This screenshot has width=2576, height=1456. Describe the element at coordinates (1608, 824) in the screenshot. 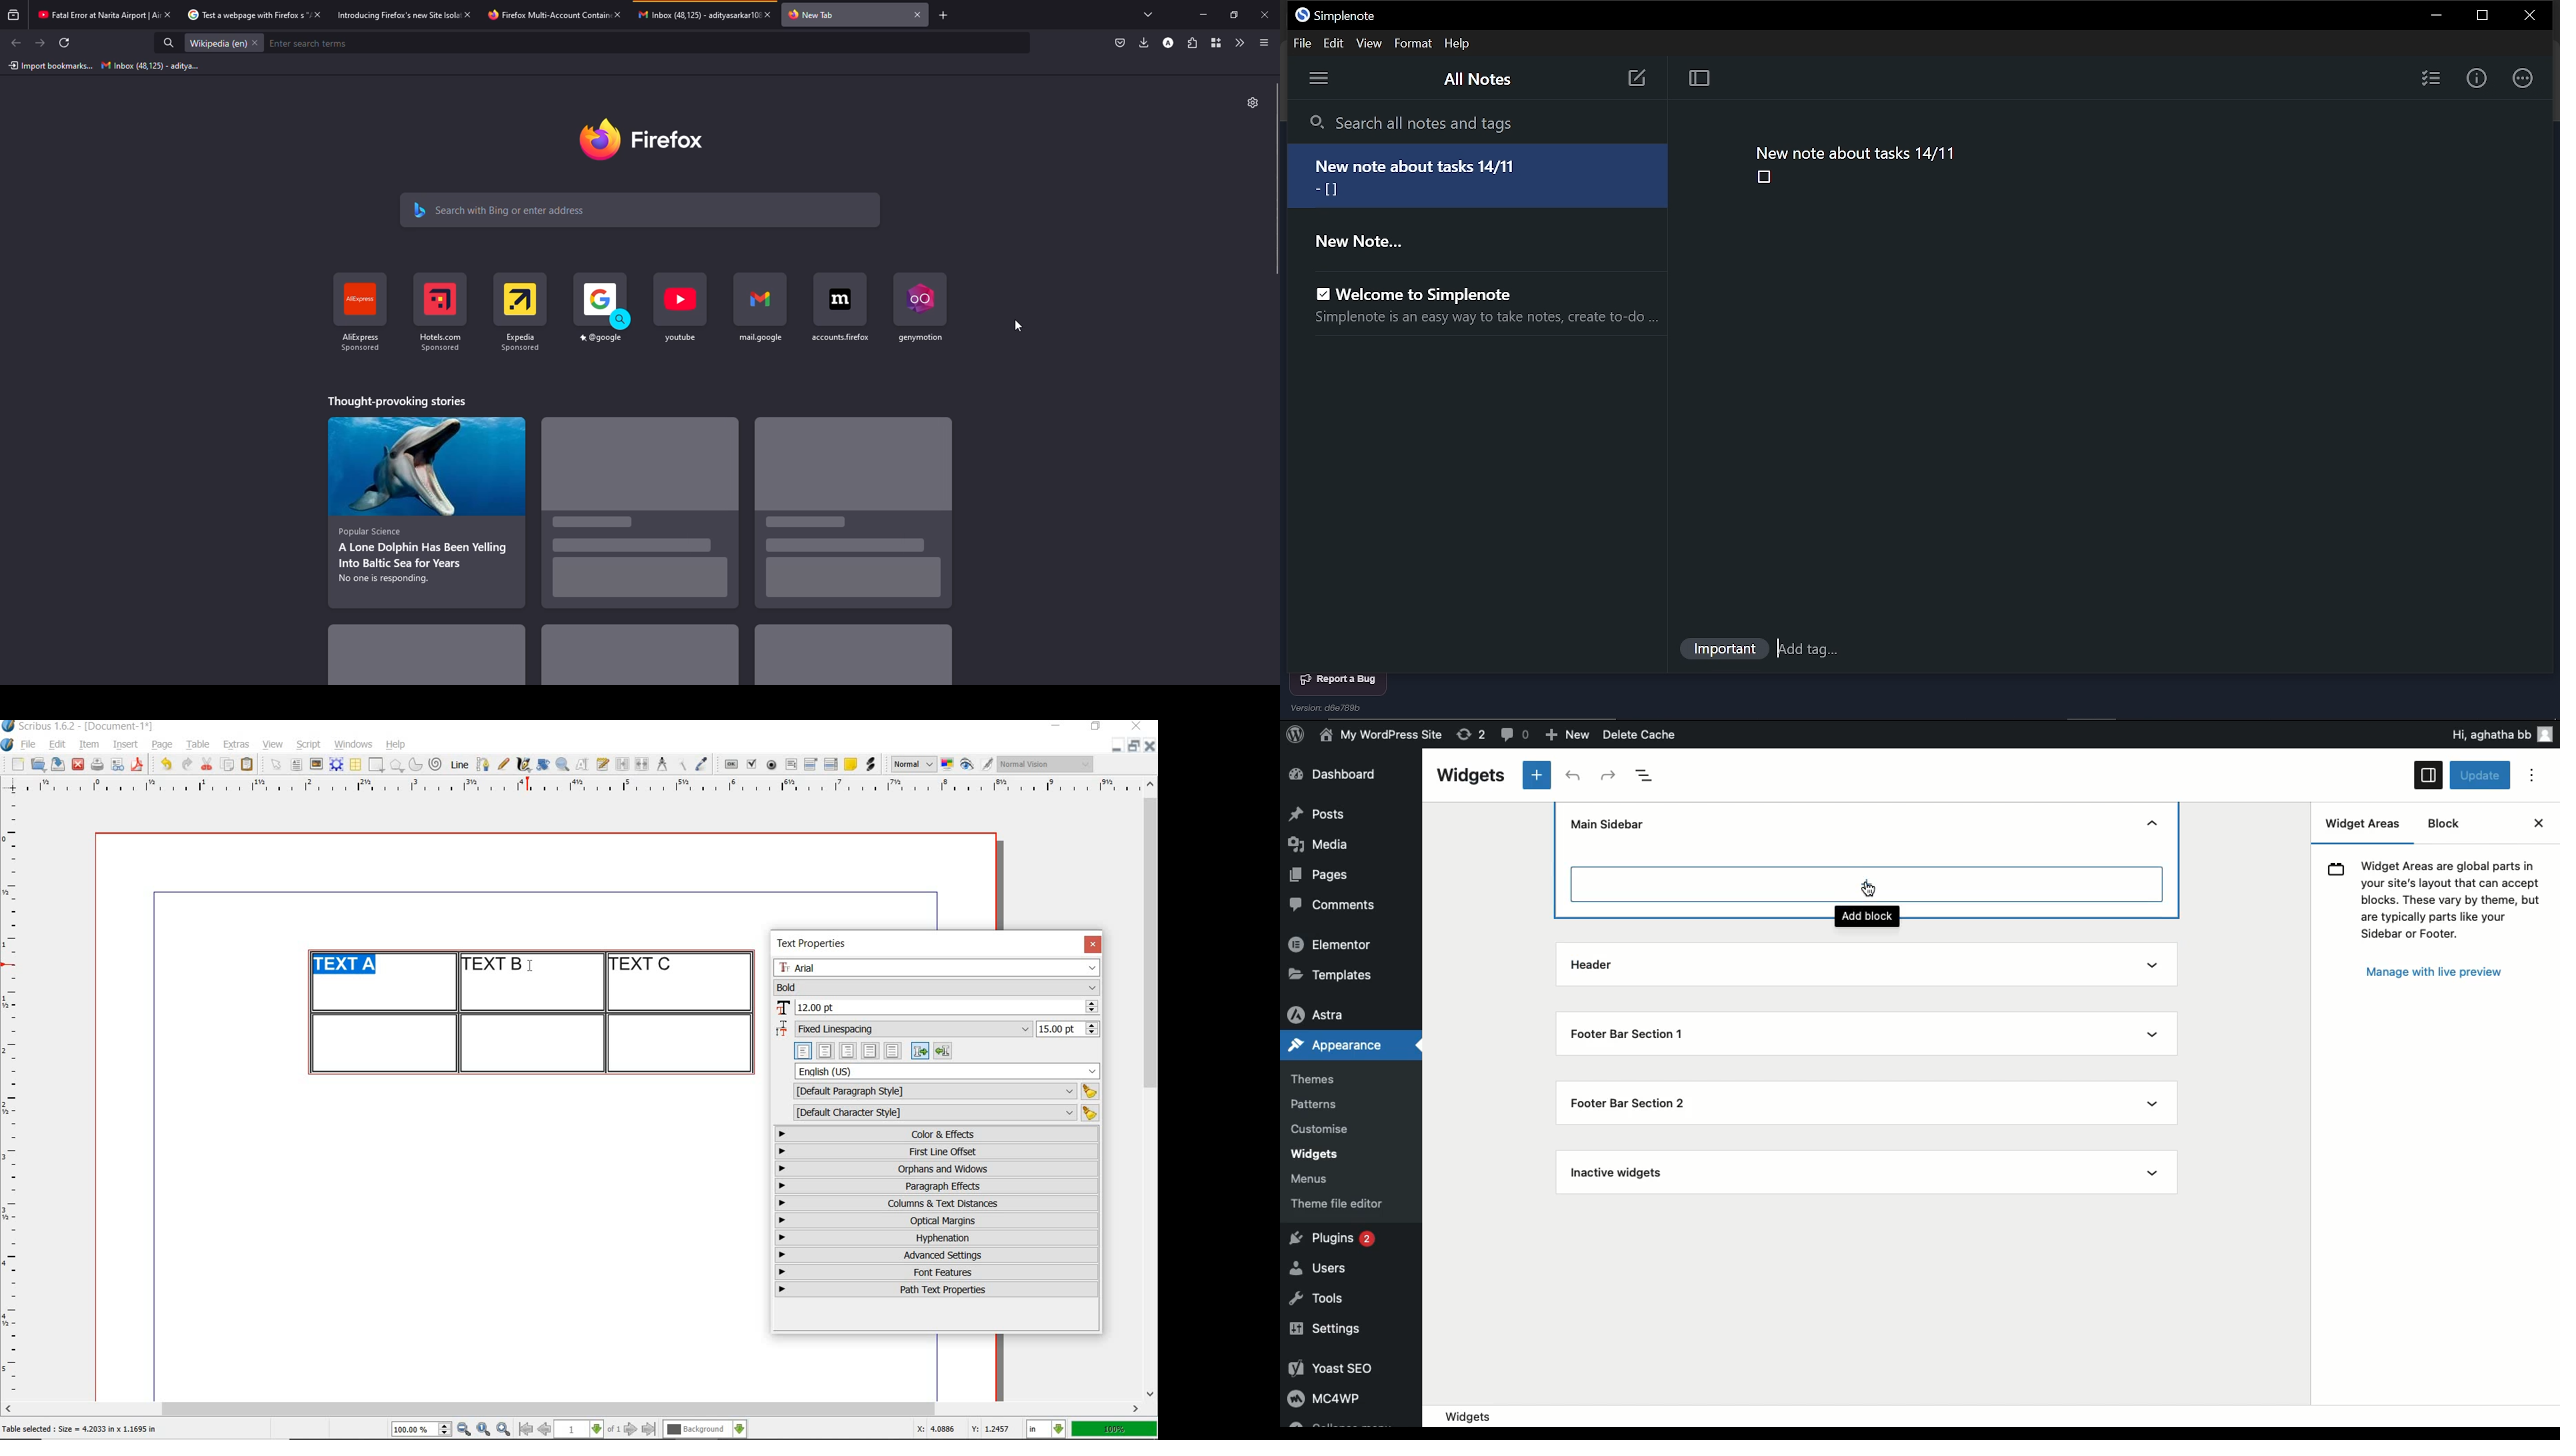

I see `Main sidebar` at that location.